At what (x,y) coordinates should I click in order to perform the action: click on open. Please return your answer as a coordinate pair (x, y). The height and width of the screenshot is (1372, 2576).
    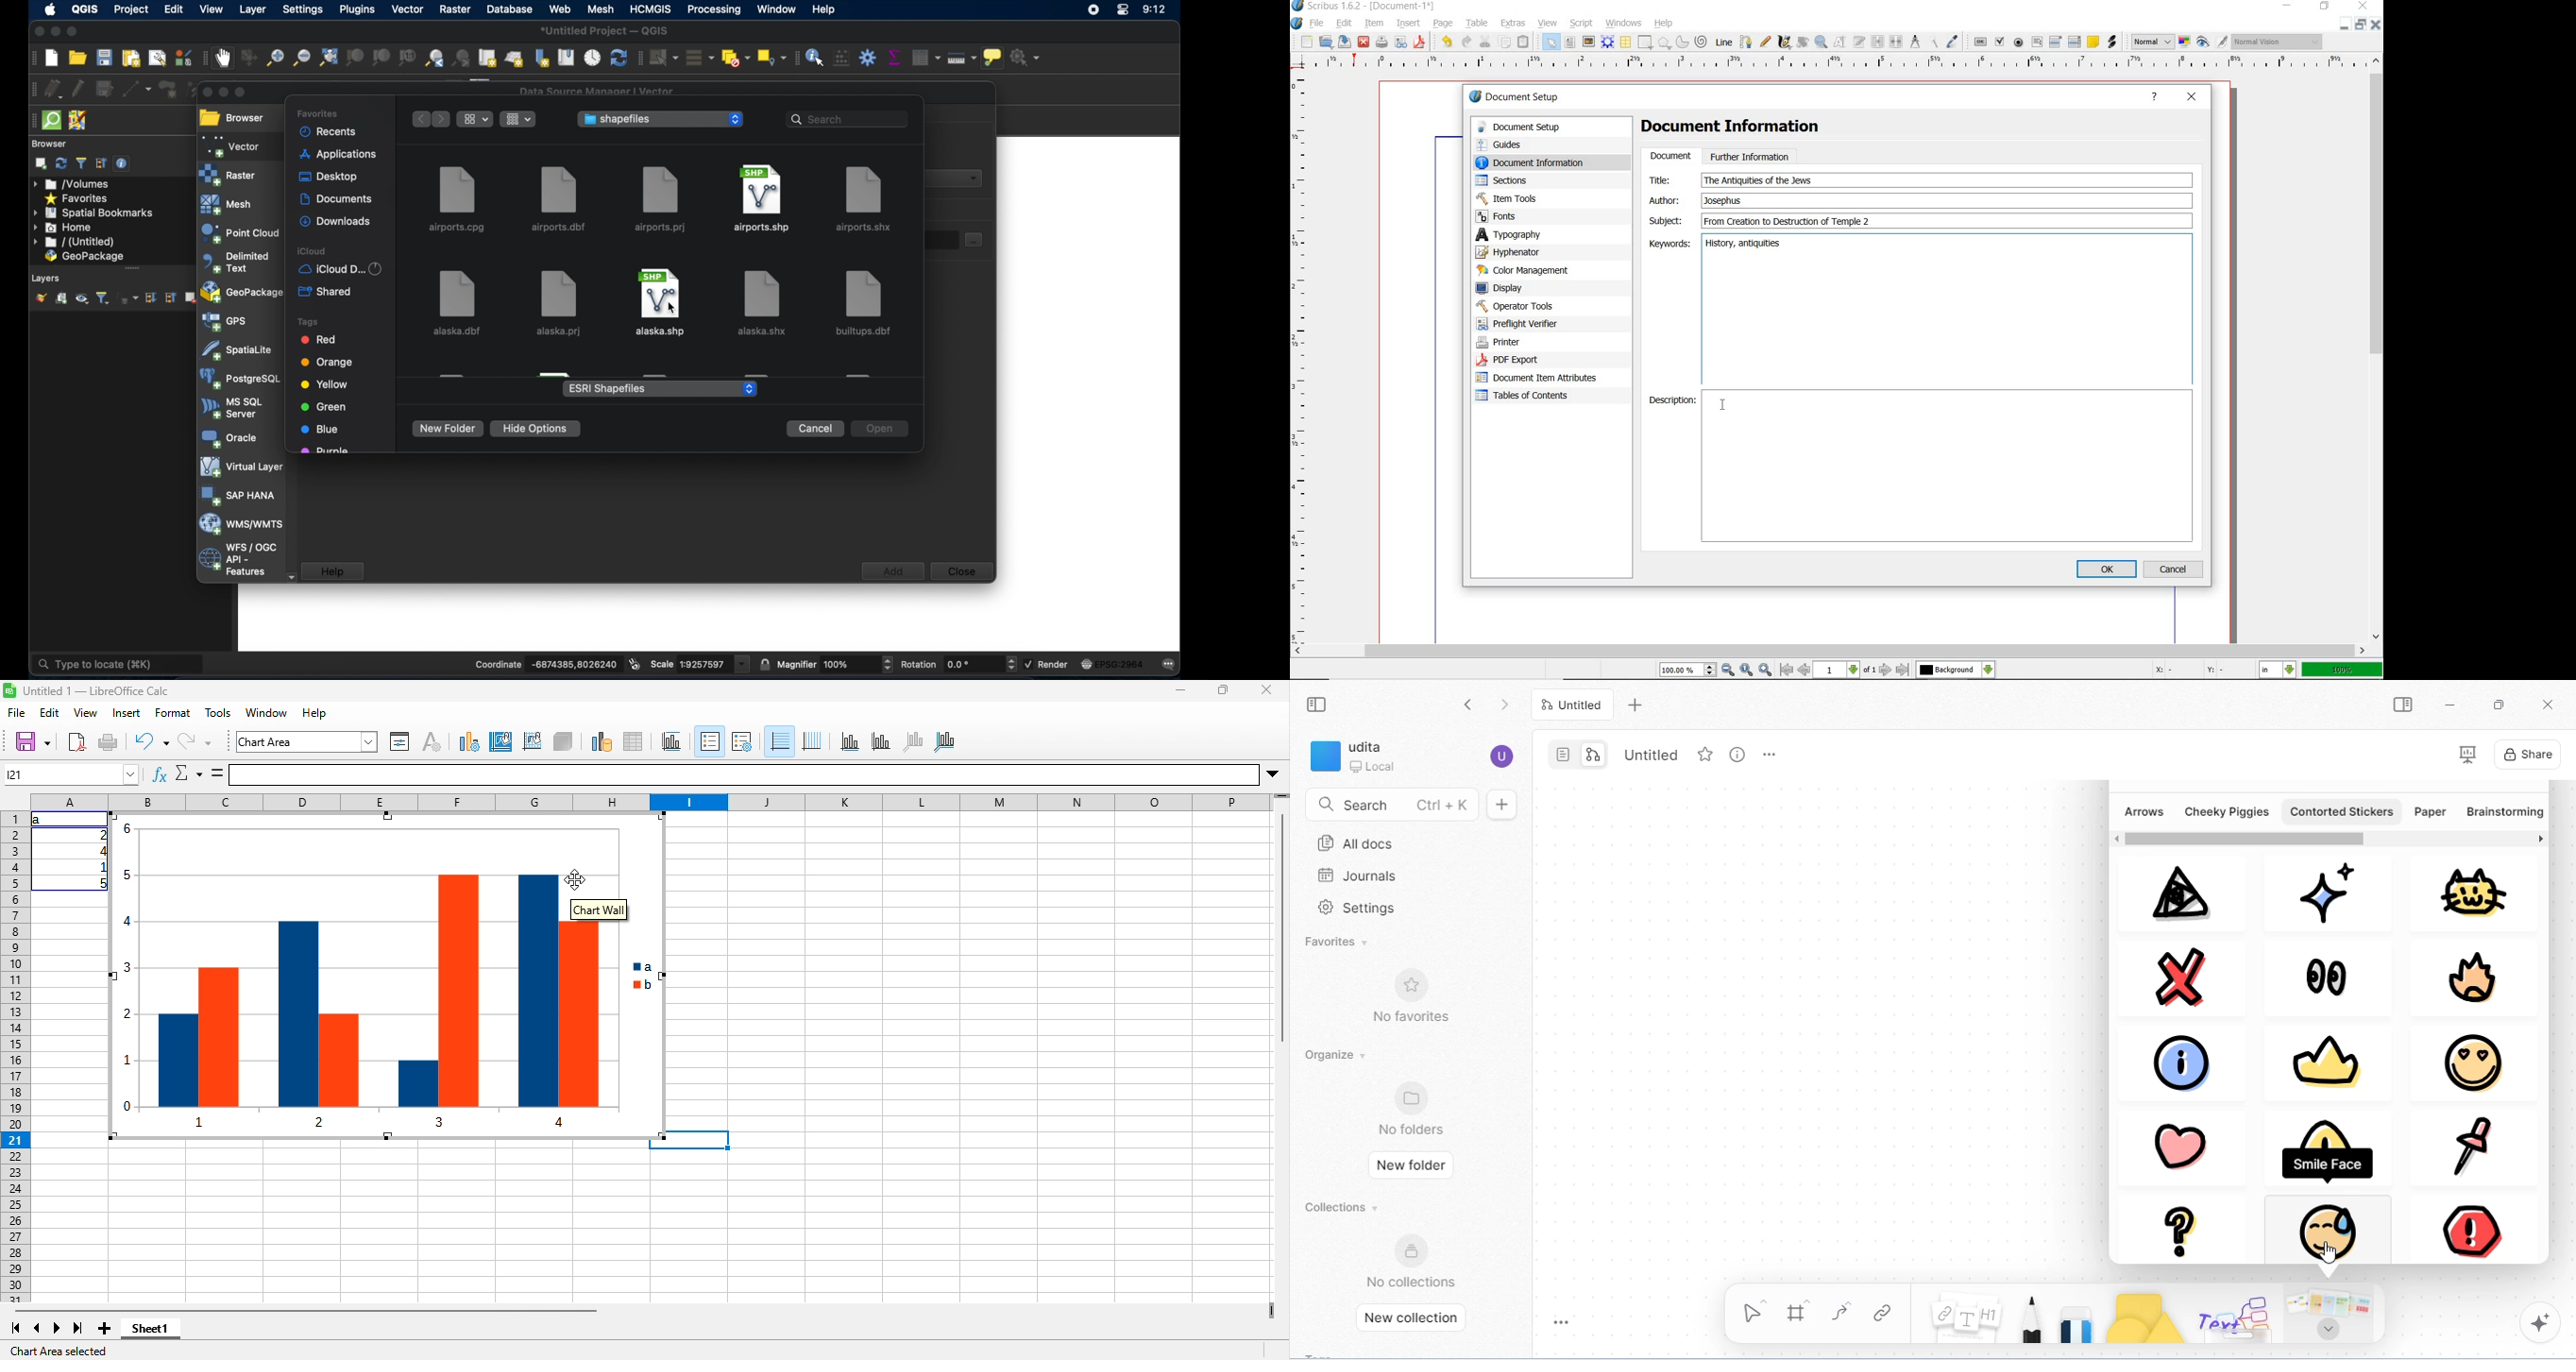
    Looking at the image, I should click on (1326, 42).